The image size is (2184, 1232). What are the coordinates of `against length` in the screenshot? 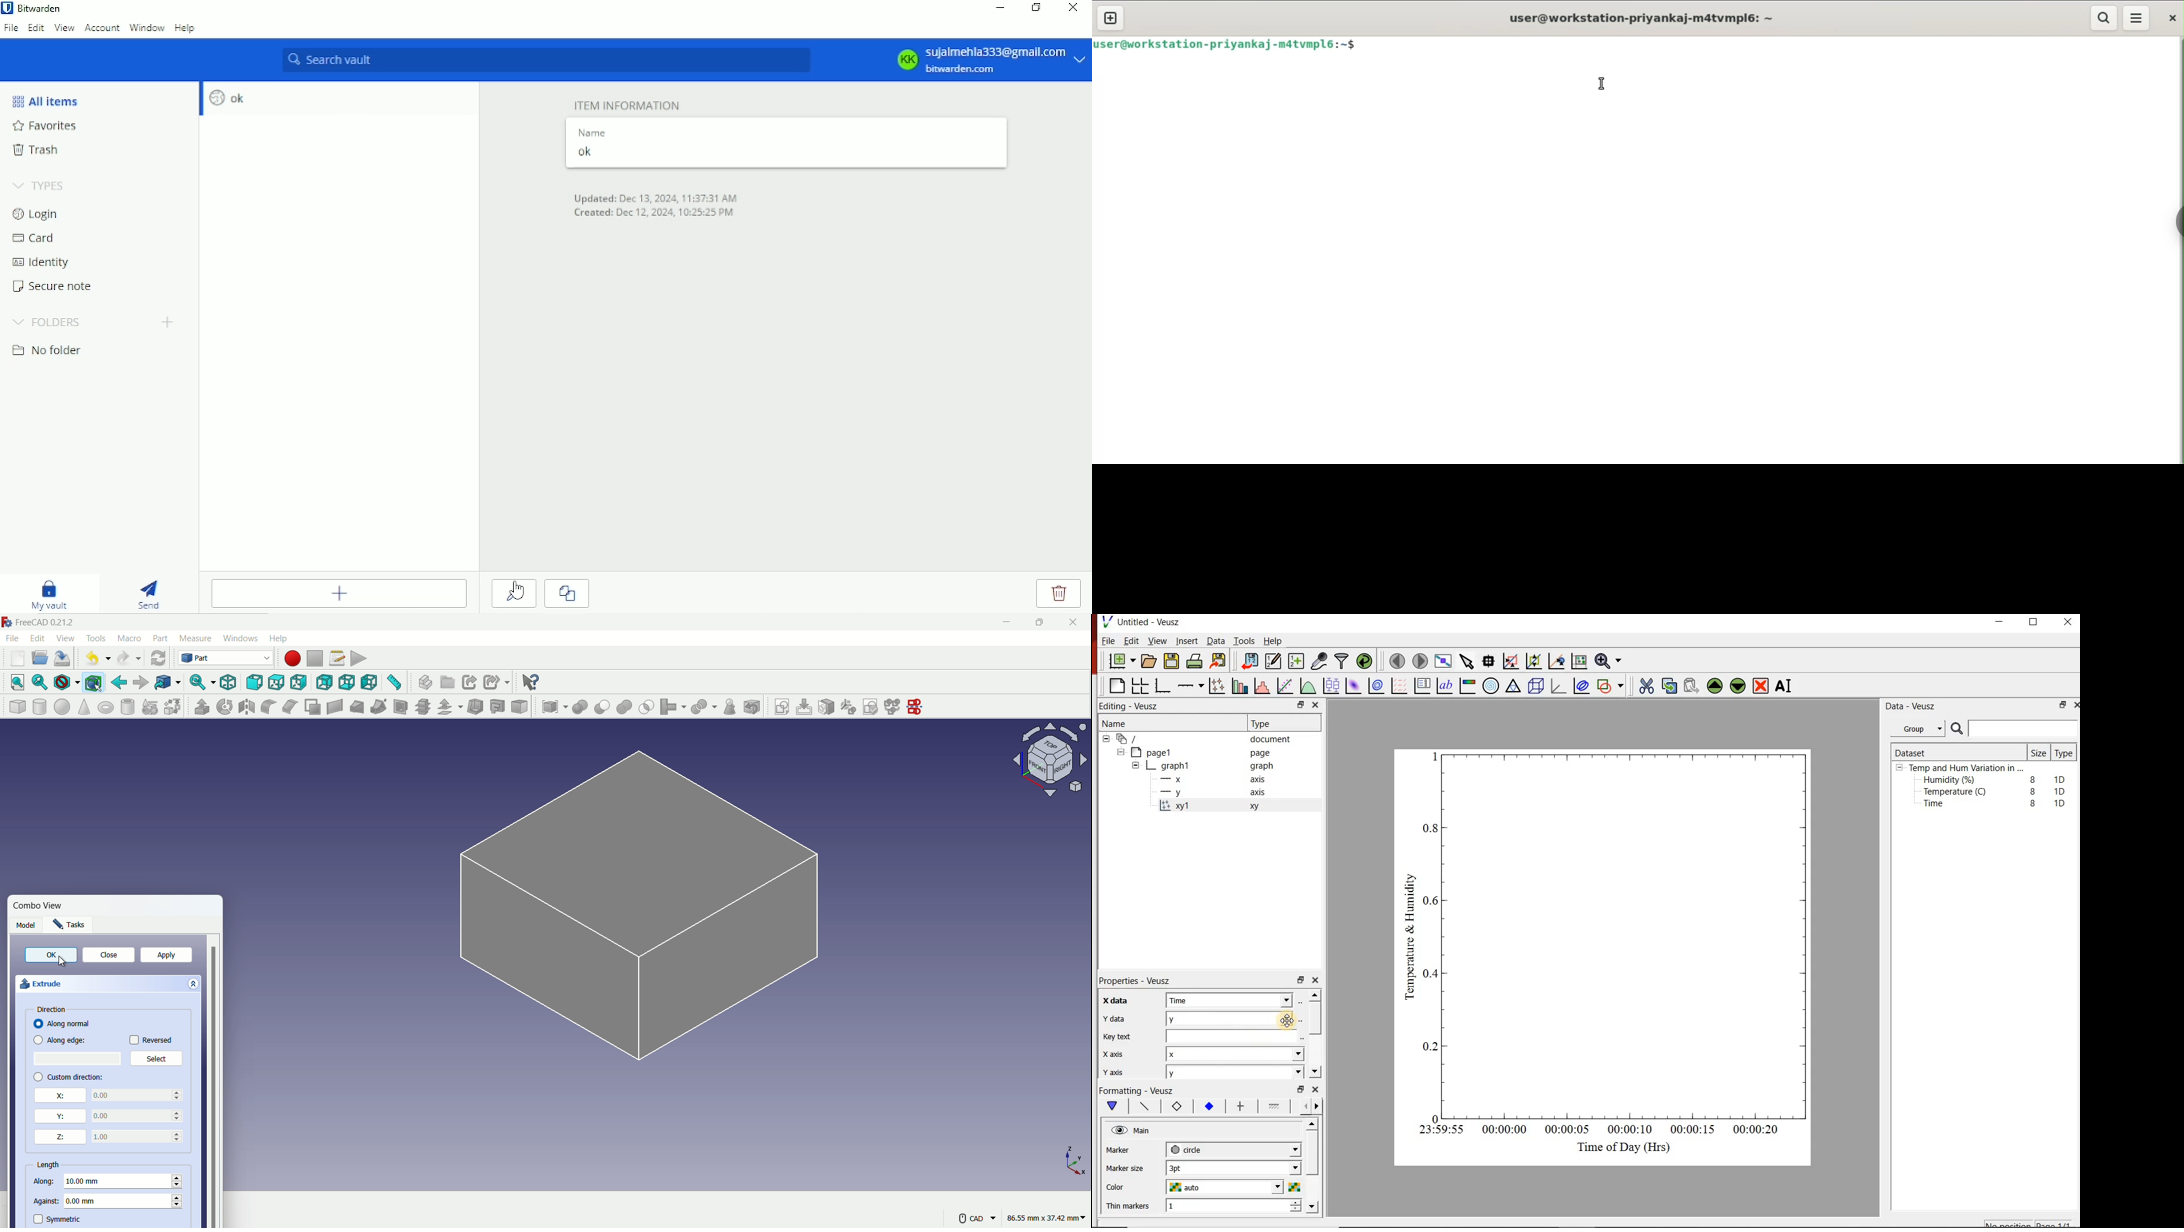 It's located at (51, 1201).